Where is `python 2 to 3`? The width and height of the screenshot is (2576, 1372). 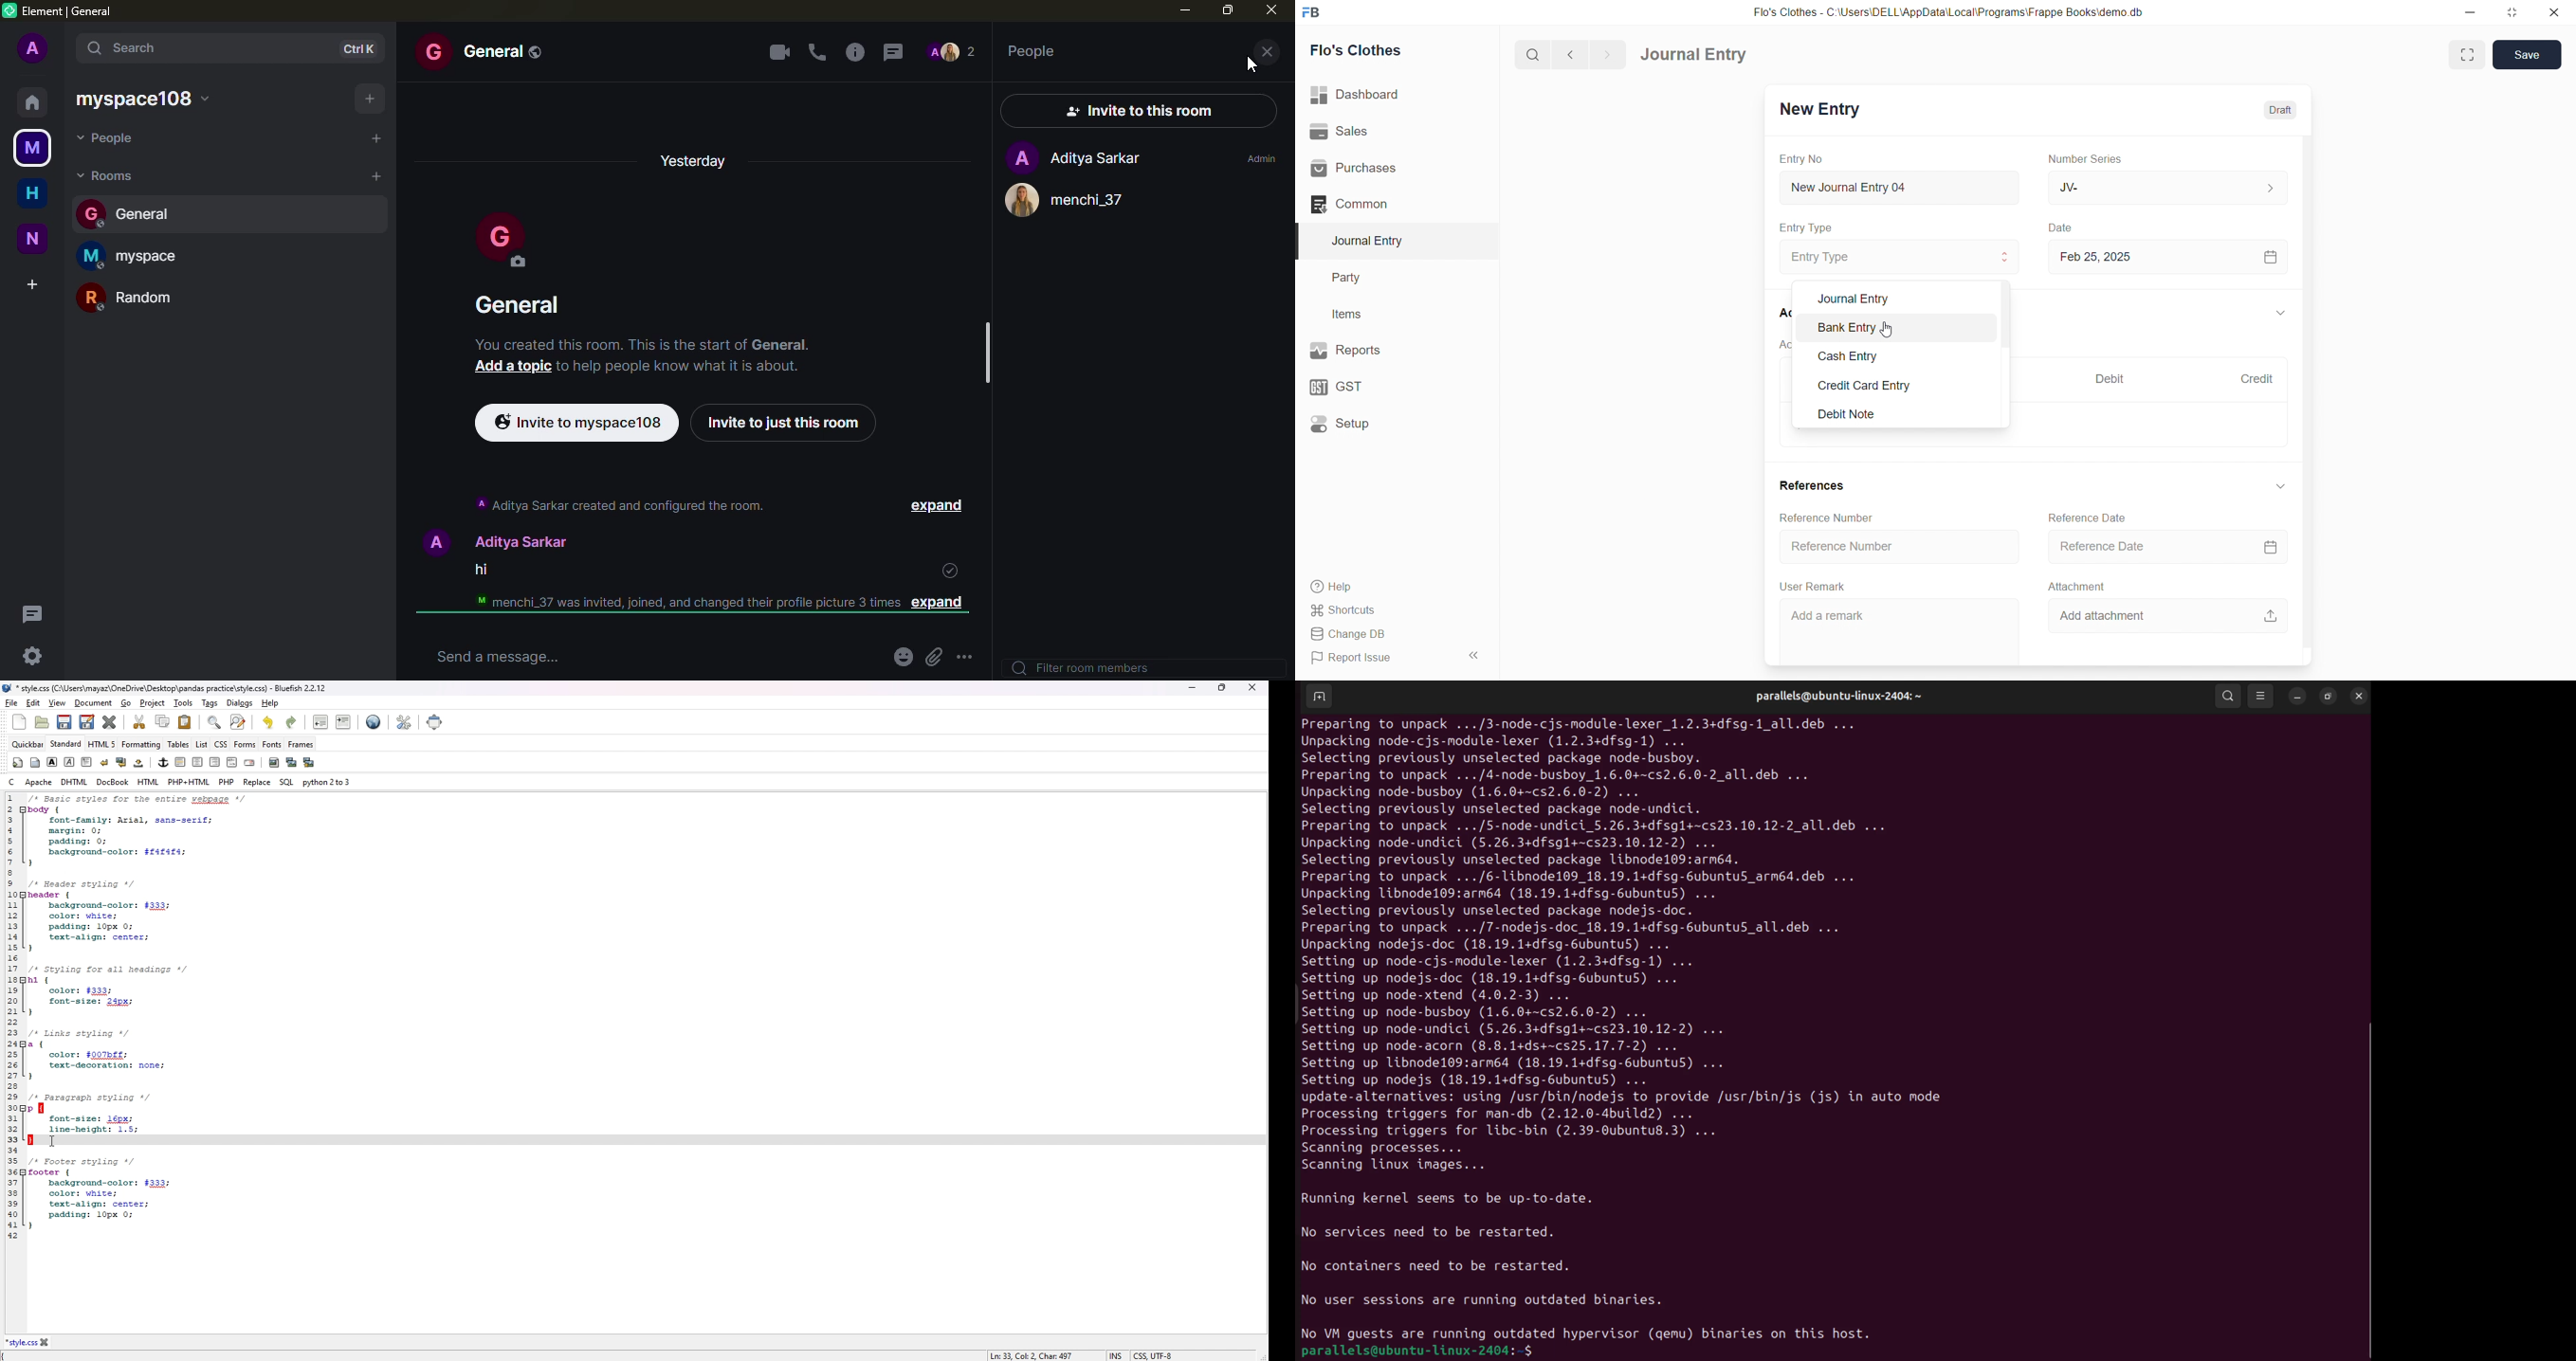 python 2 to 3 is located at coordinates (327, 782).